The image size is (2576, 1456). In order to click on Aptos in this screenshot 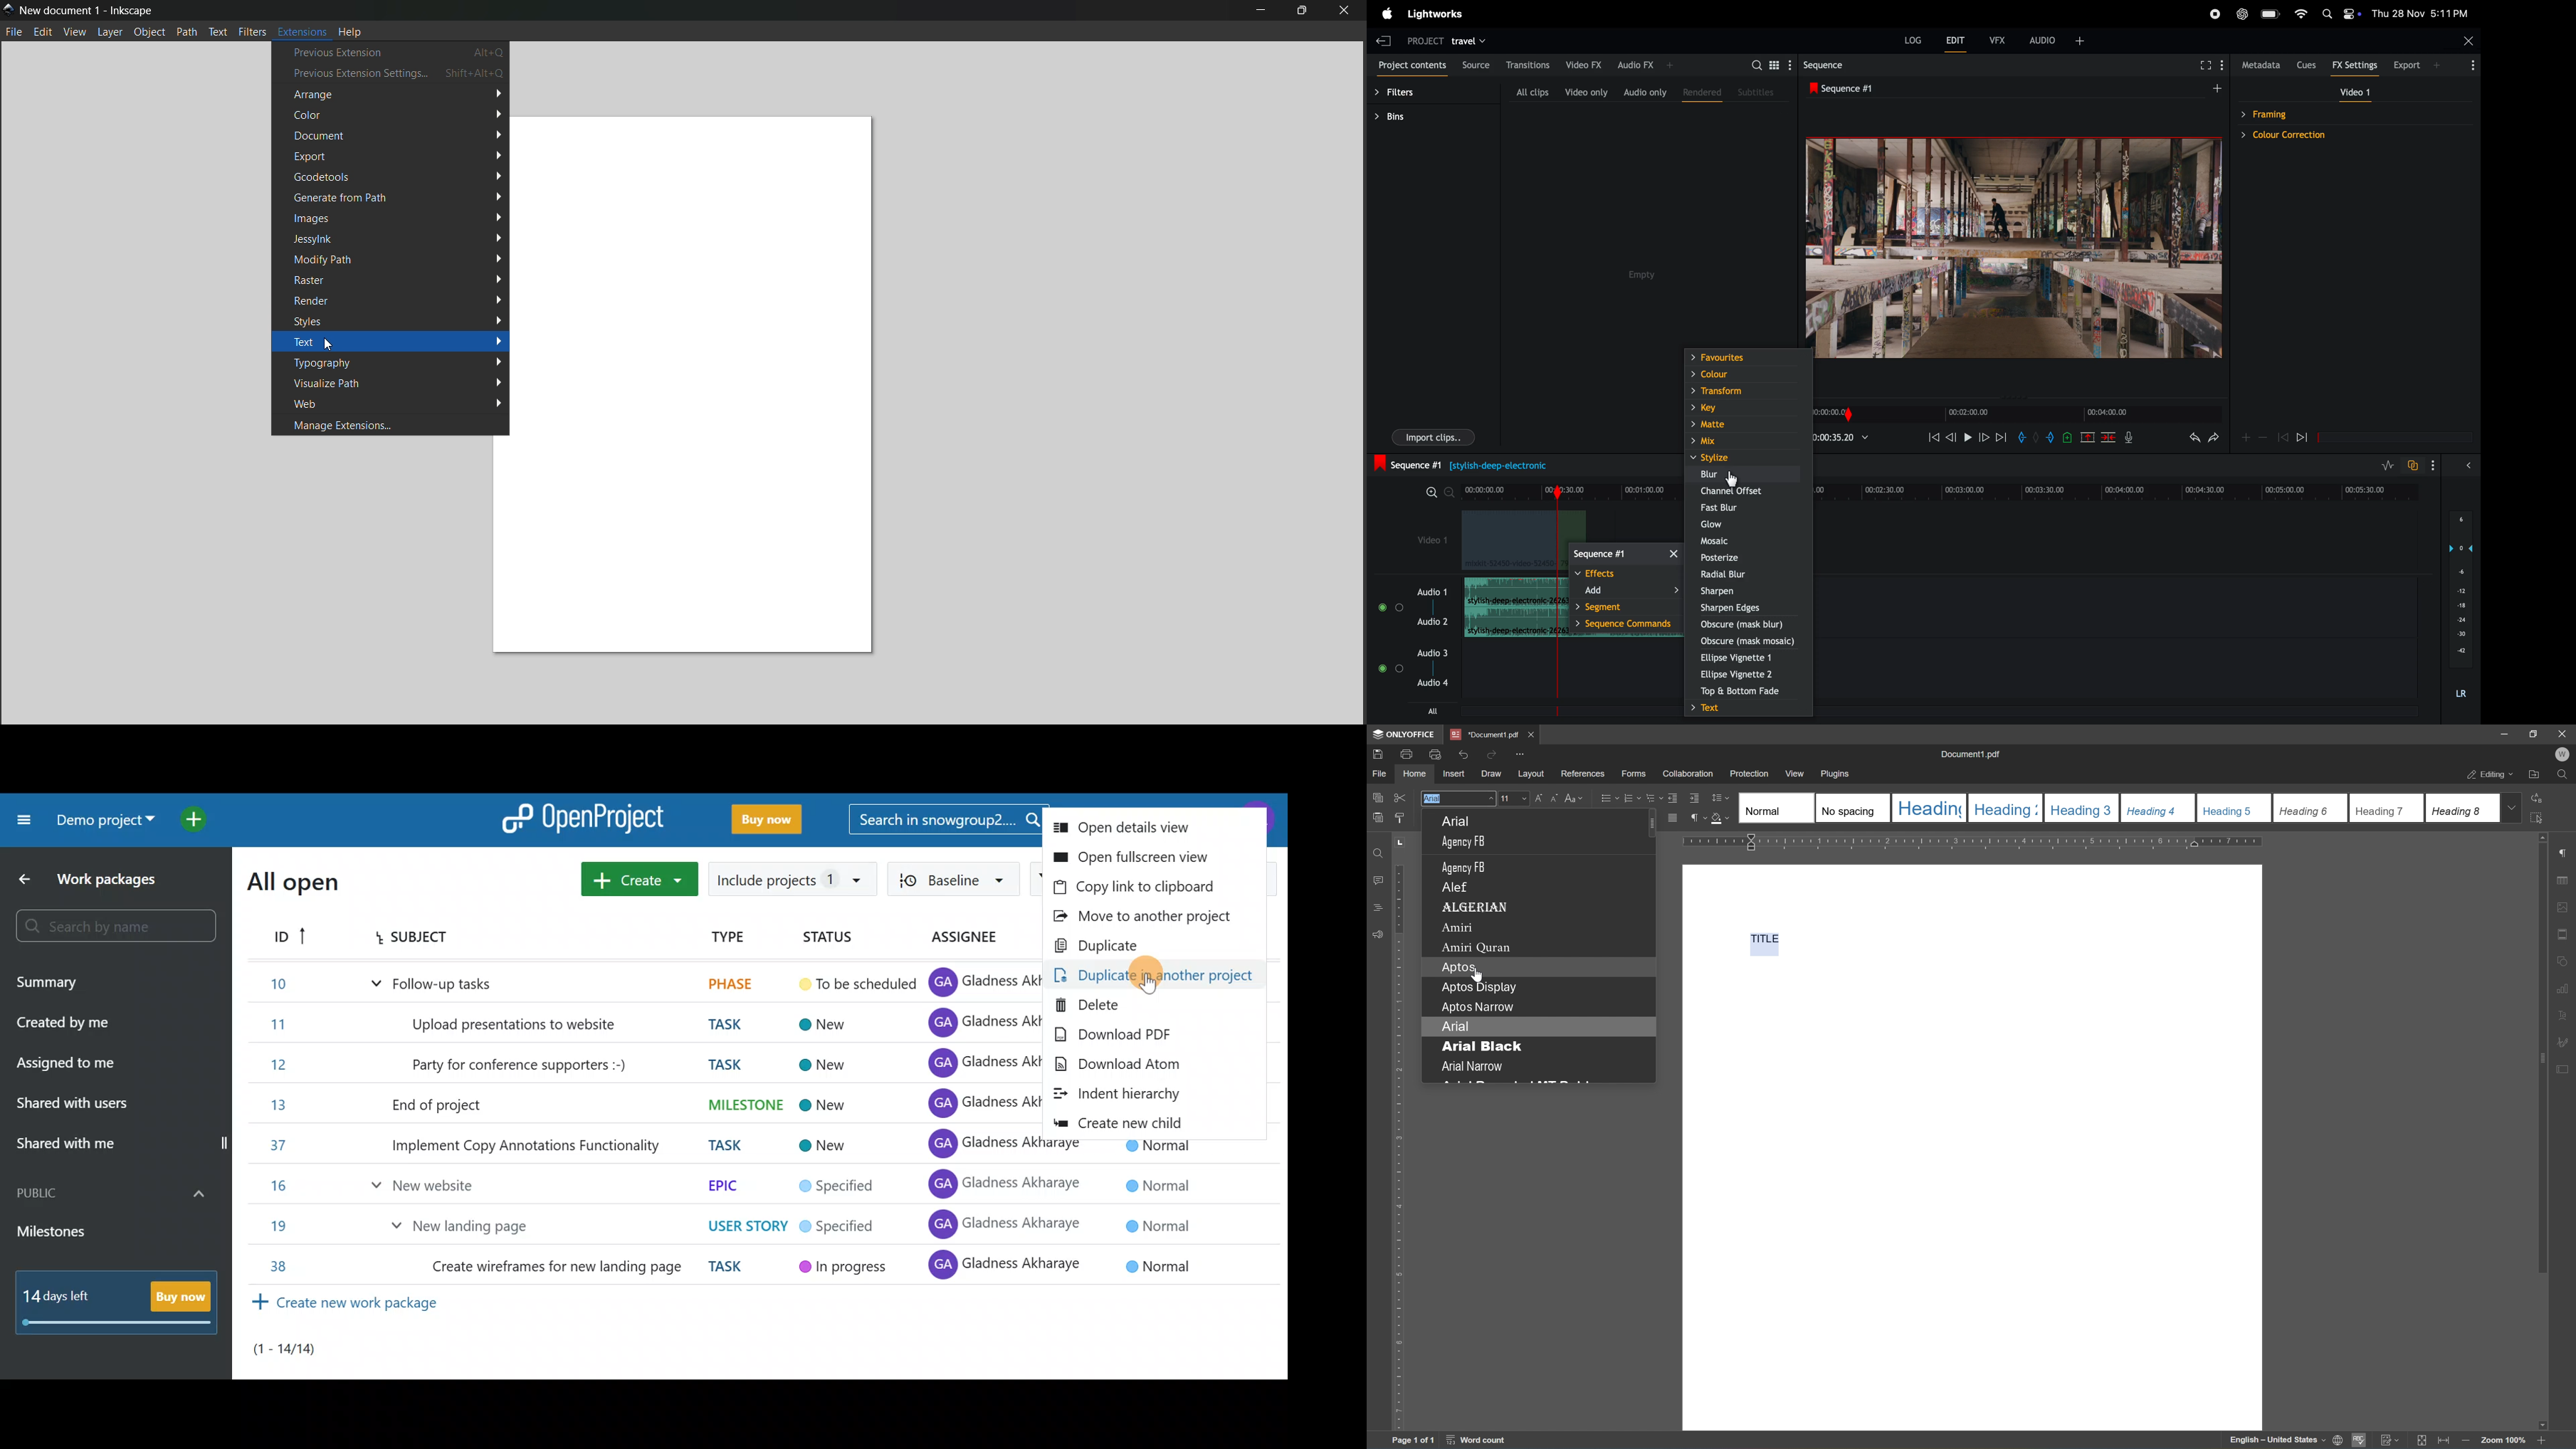, I will do `click(1489, 969)`.